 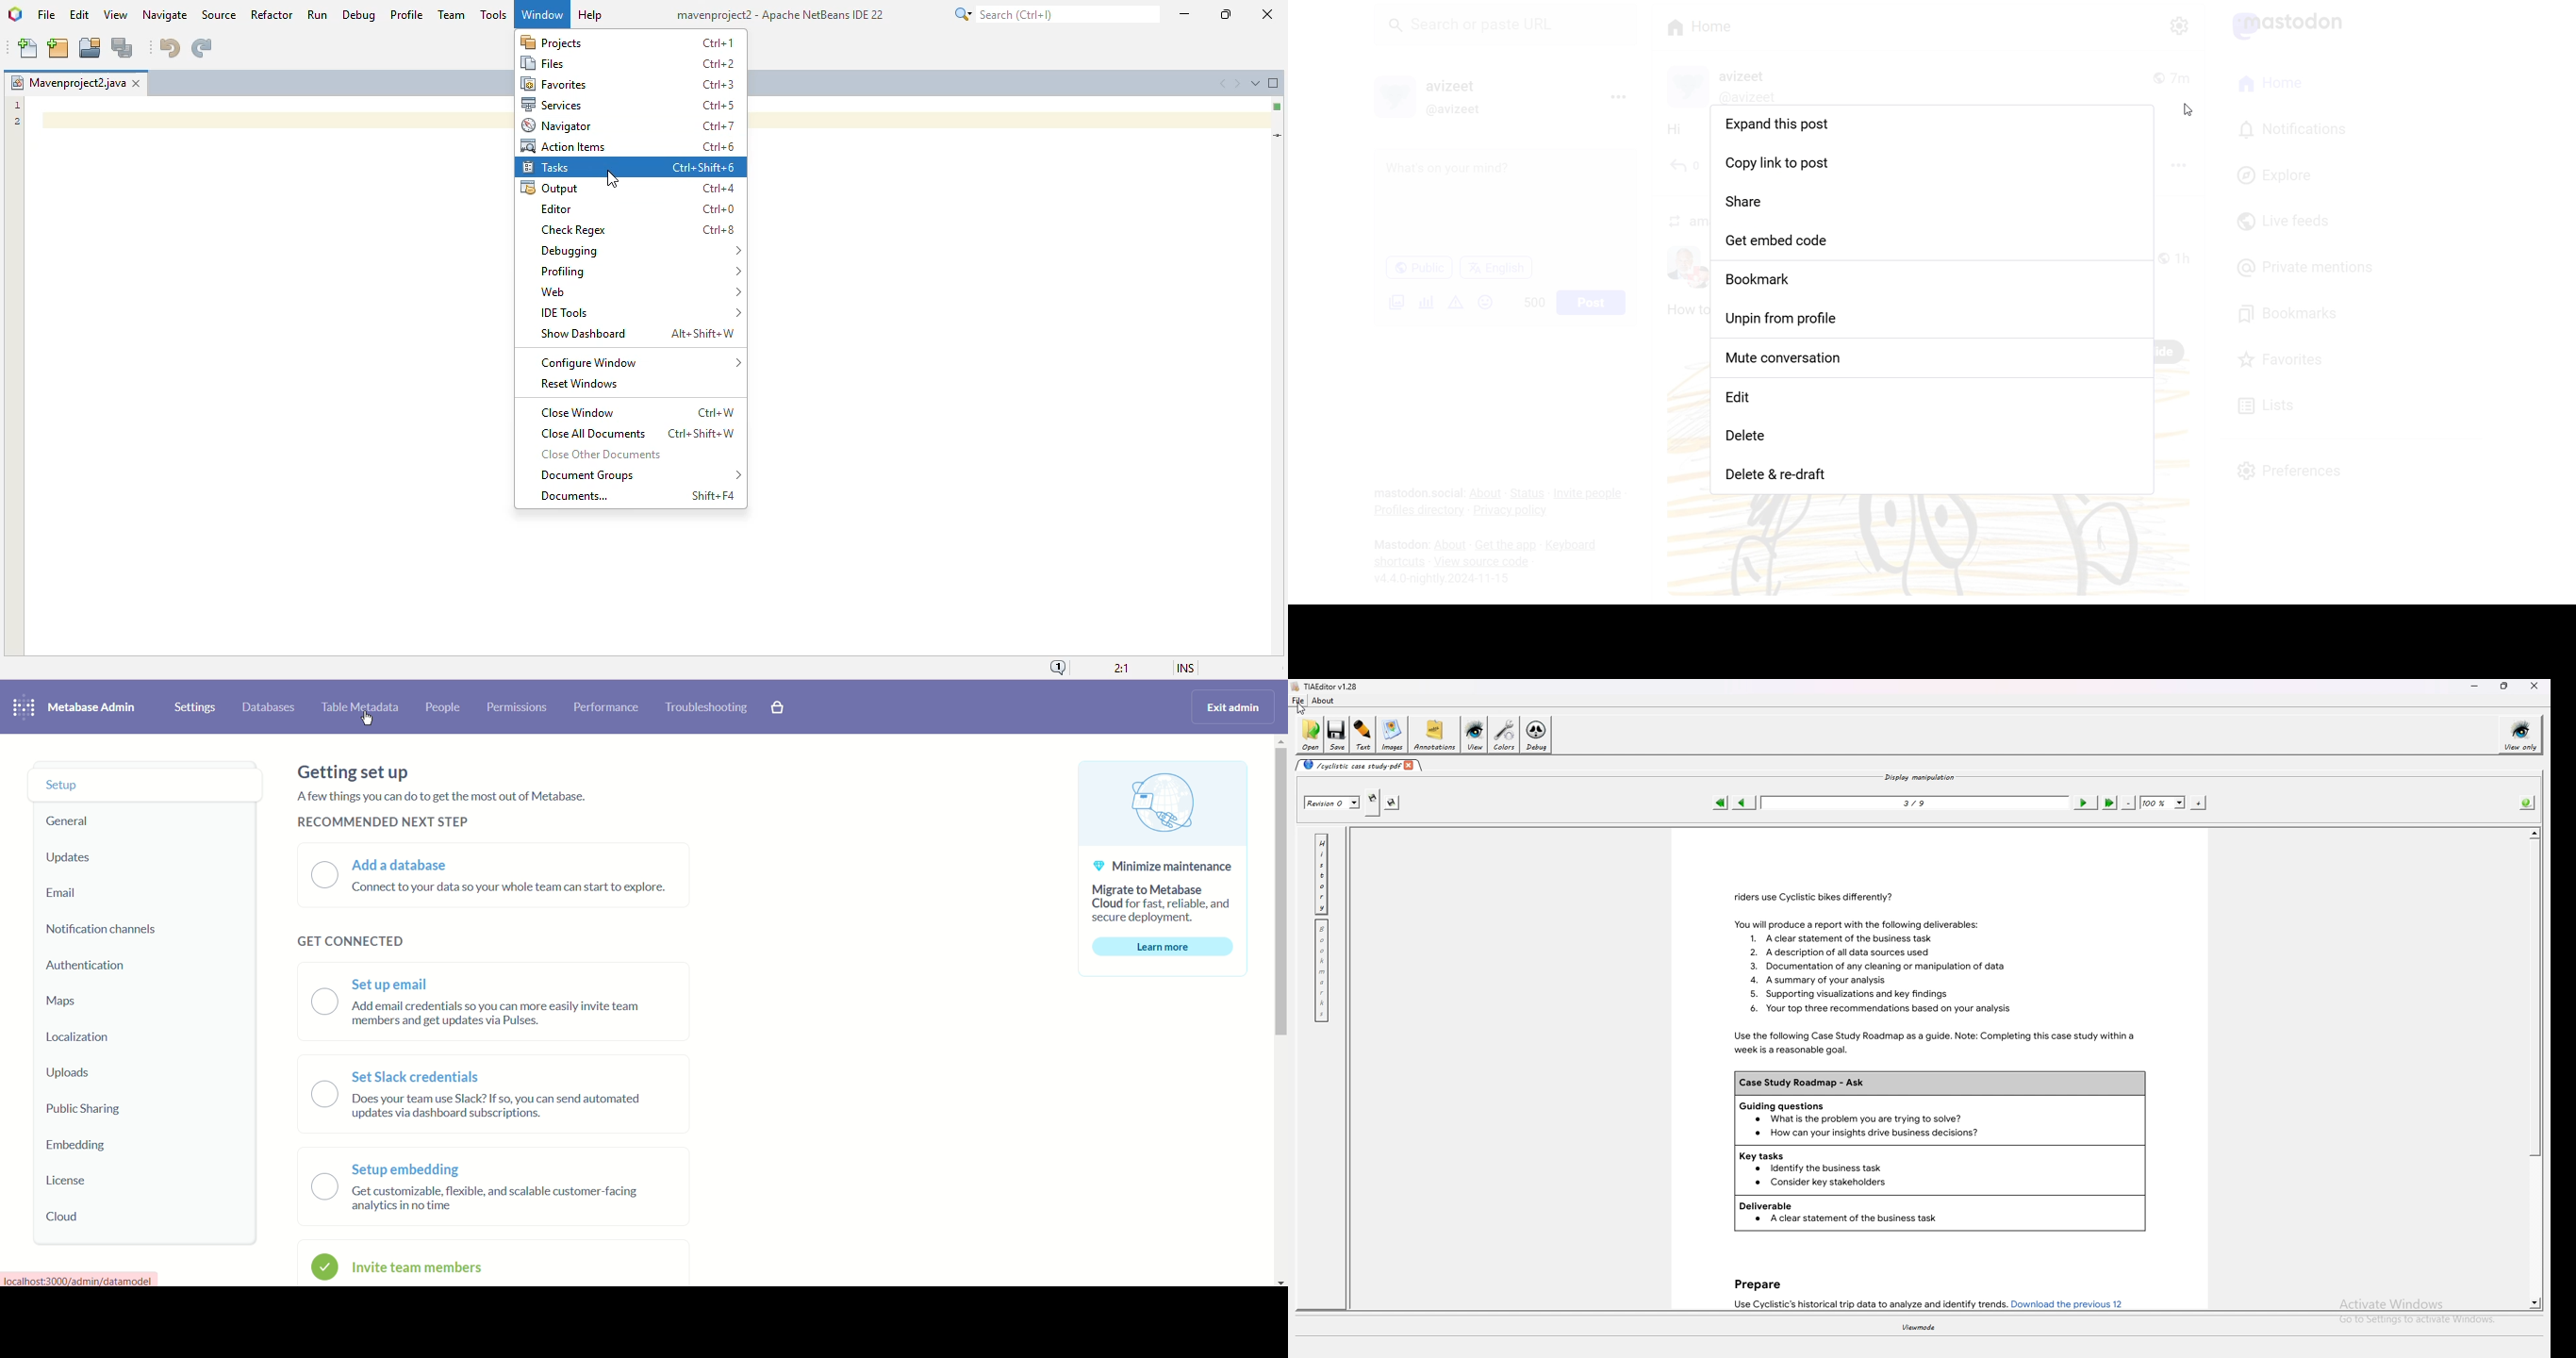 What do you see at coordinates (1593, 302) in the screenshot?
I see `Post` at bounding box center [1593, 302].